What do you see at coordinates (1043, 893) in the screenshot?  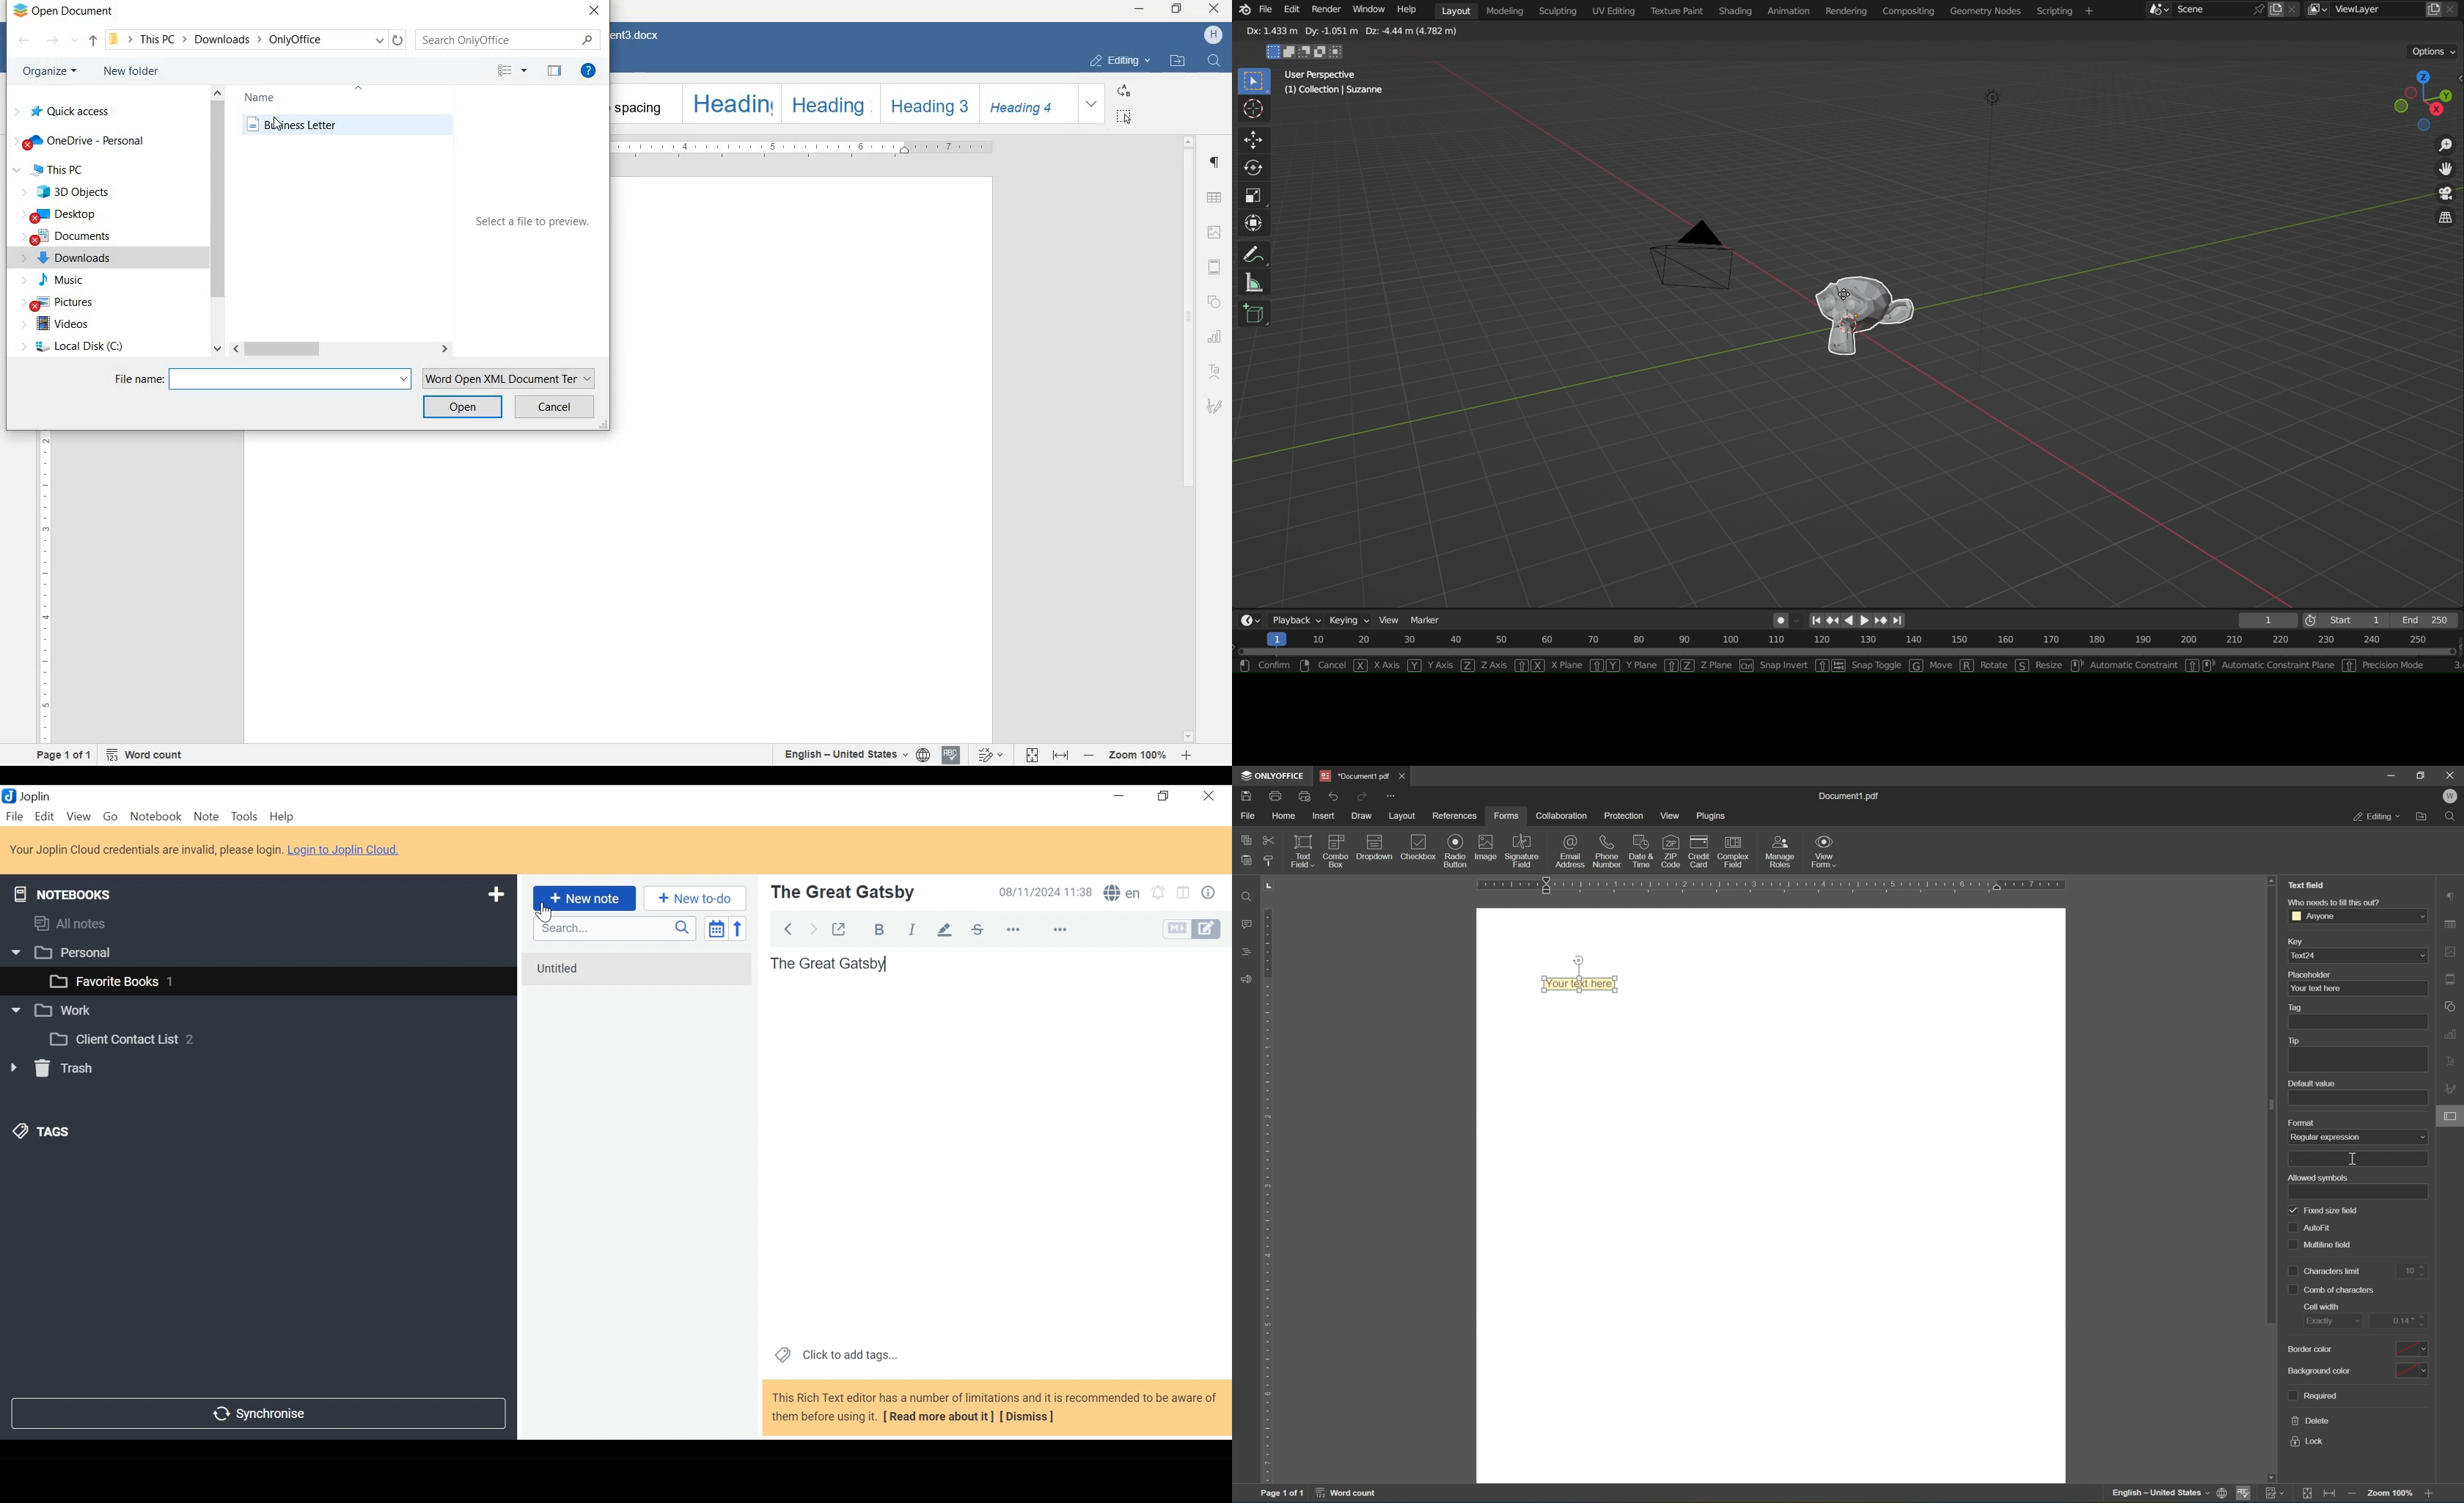 I see `08/11/2024 11:38` at bounding box center [1043, 893].